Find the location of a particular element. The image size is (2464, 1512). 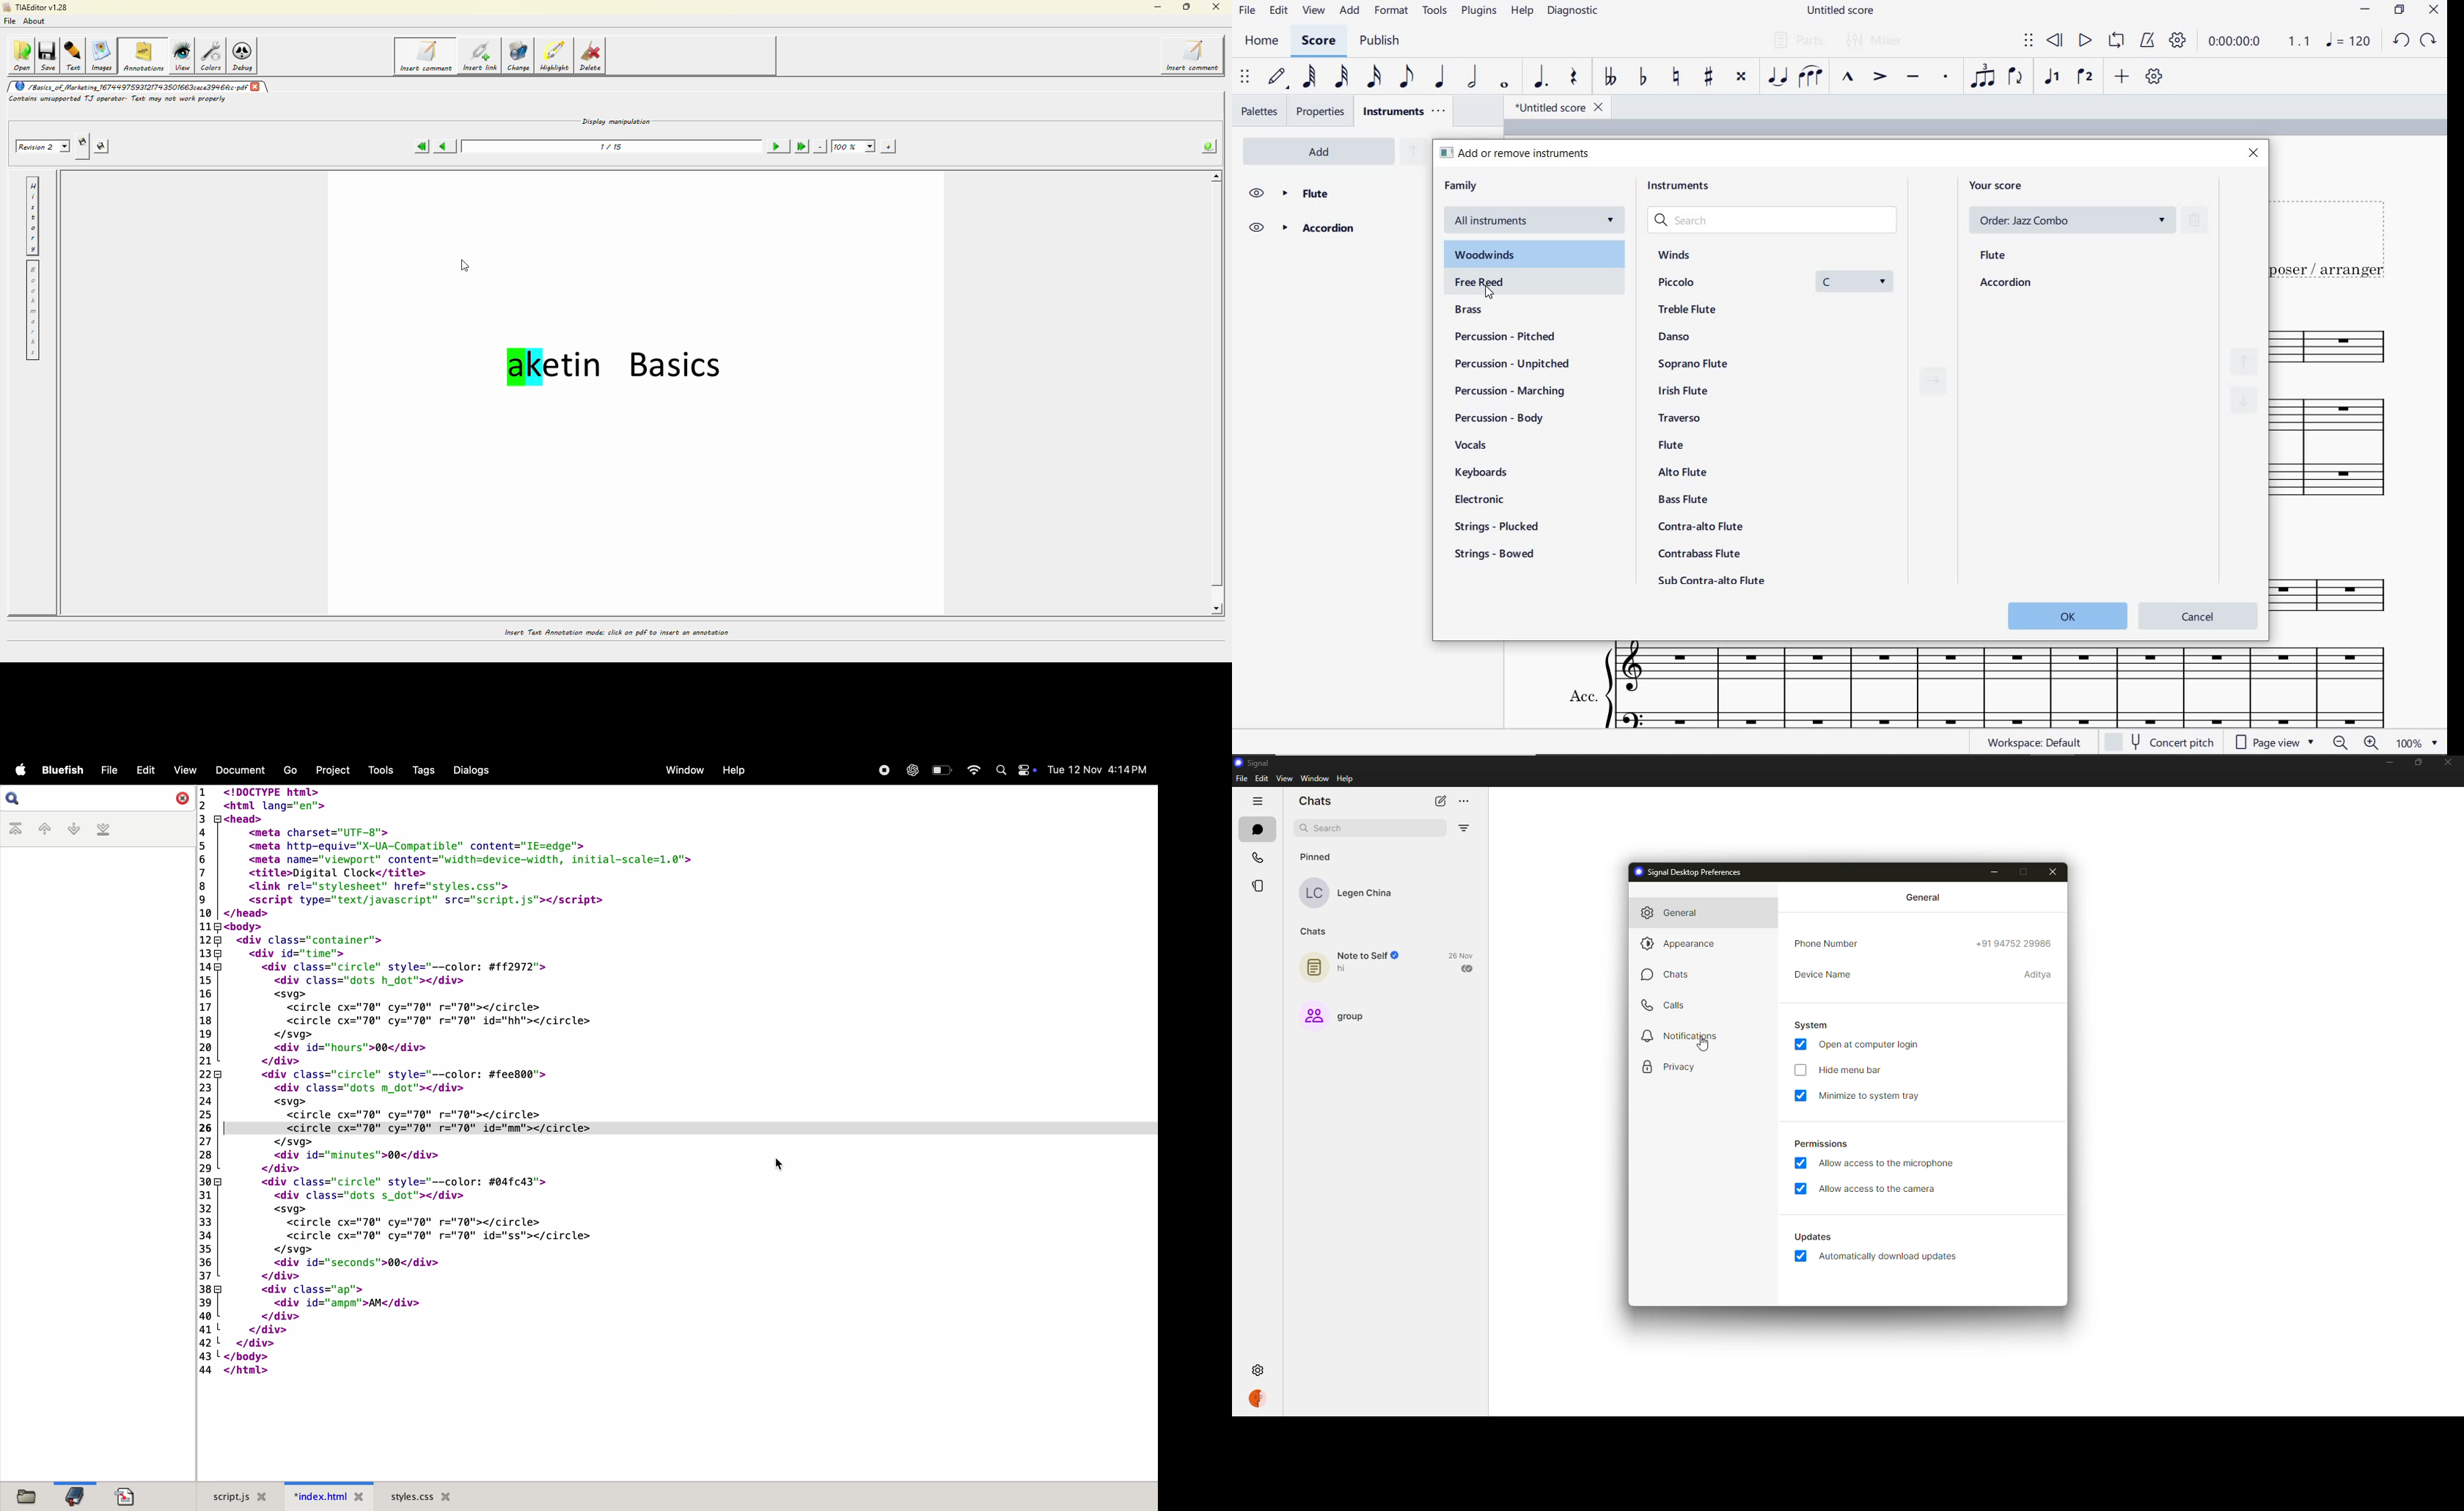

enabled is located at coordinates (1799, 1257).